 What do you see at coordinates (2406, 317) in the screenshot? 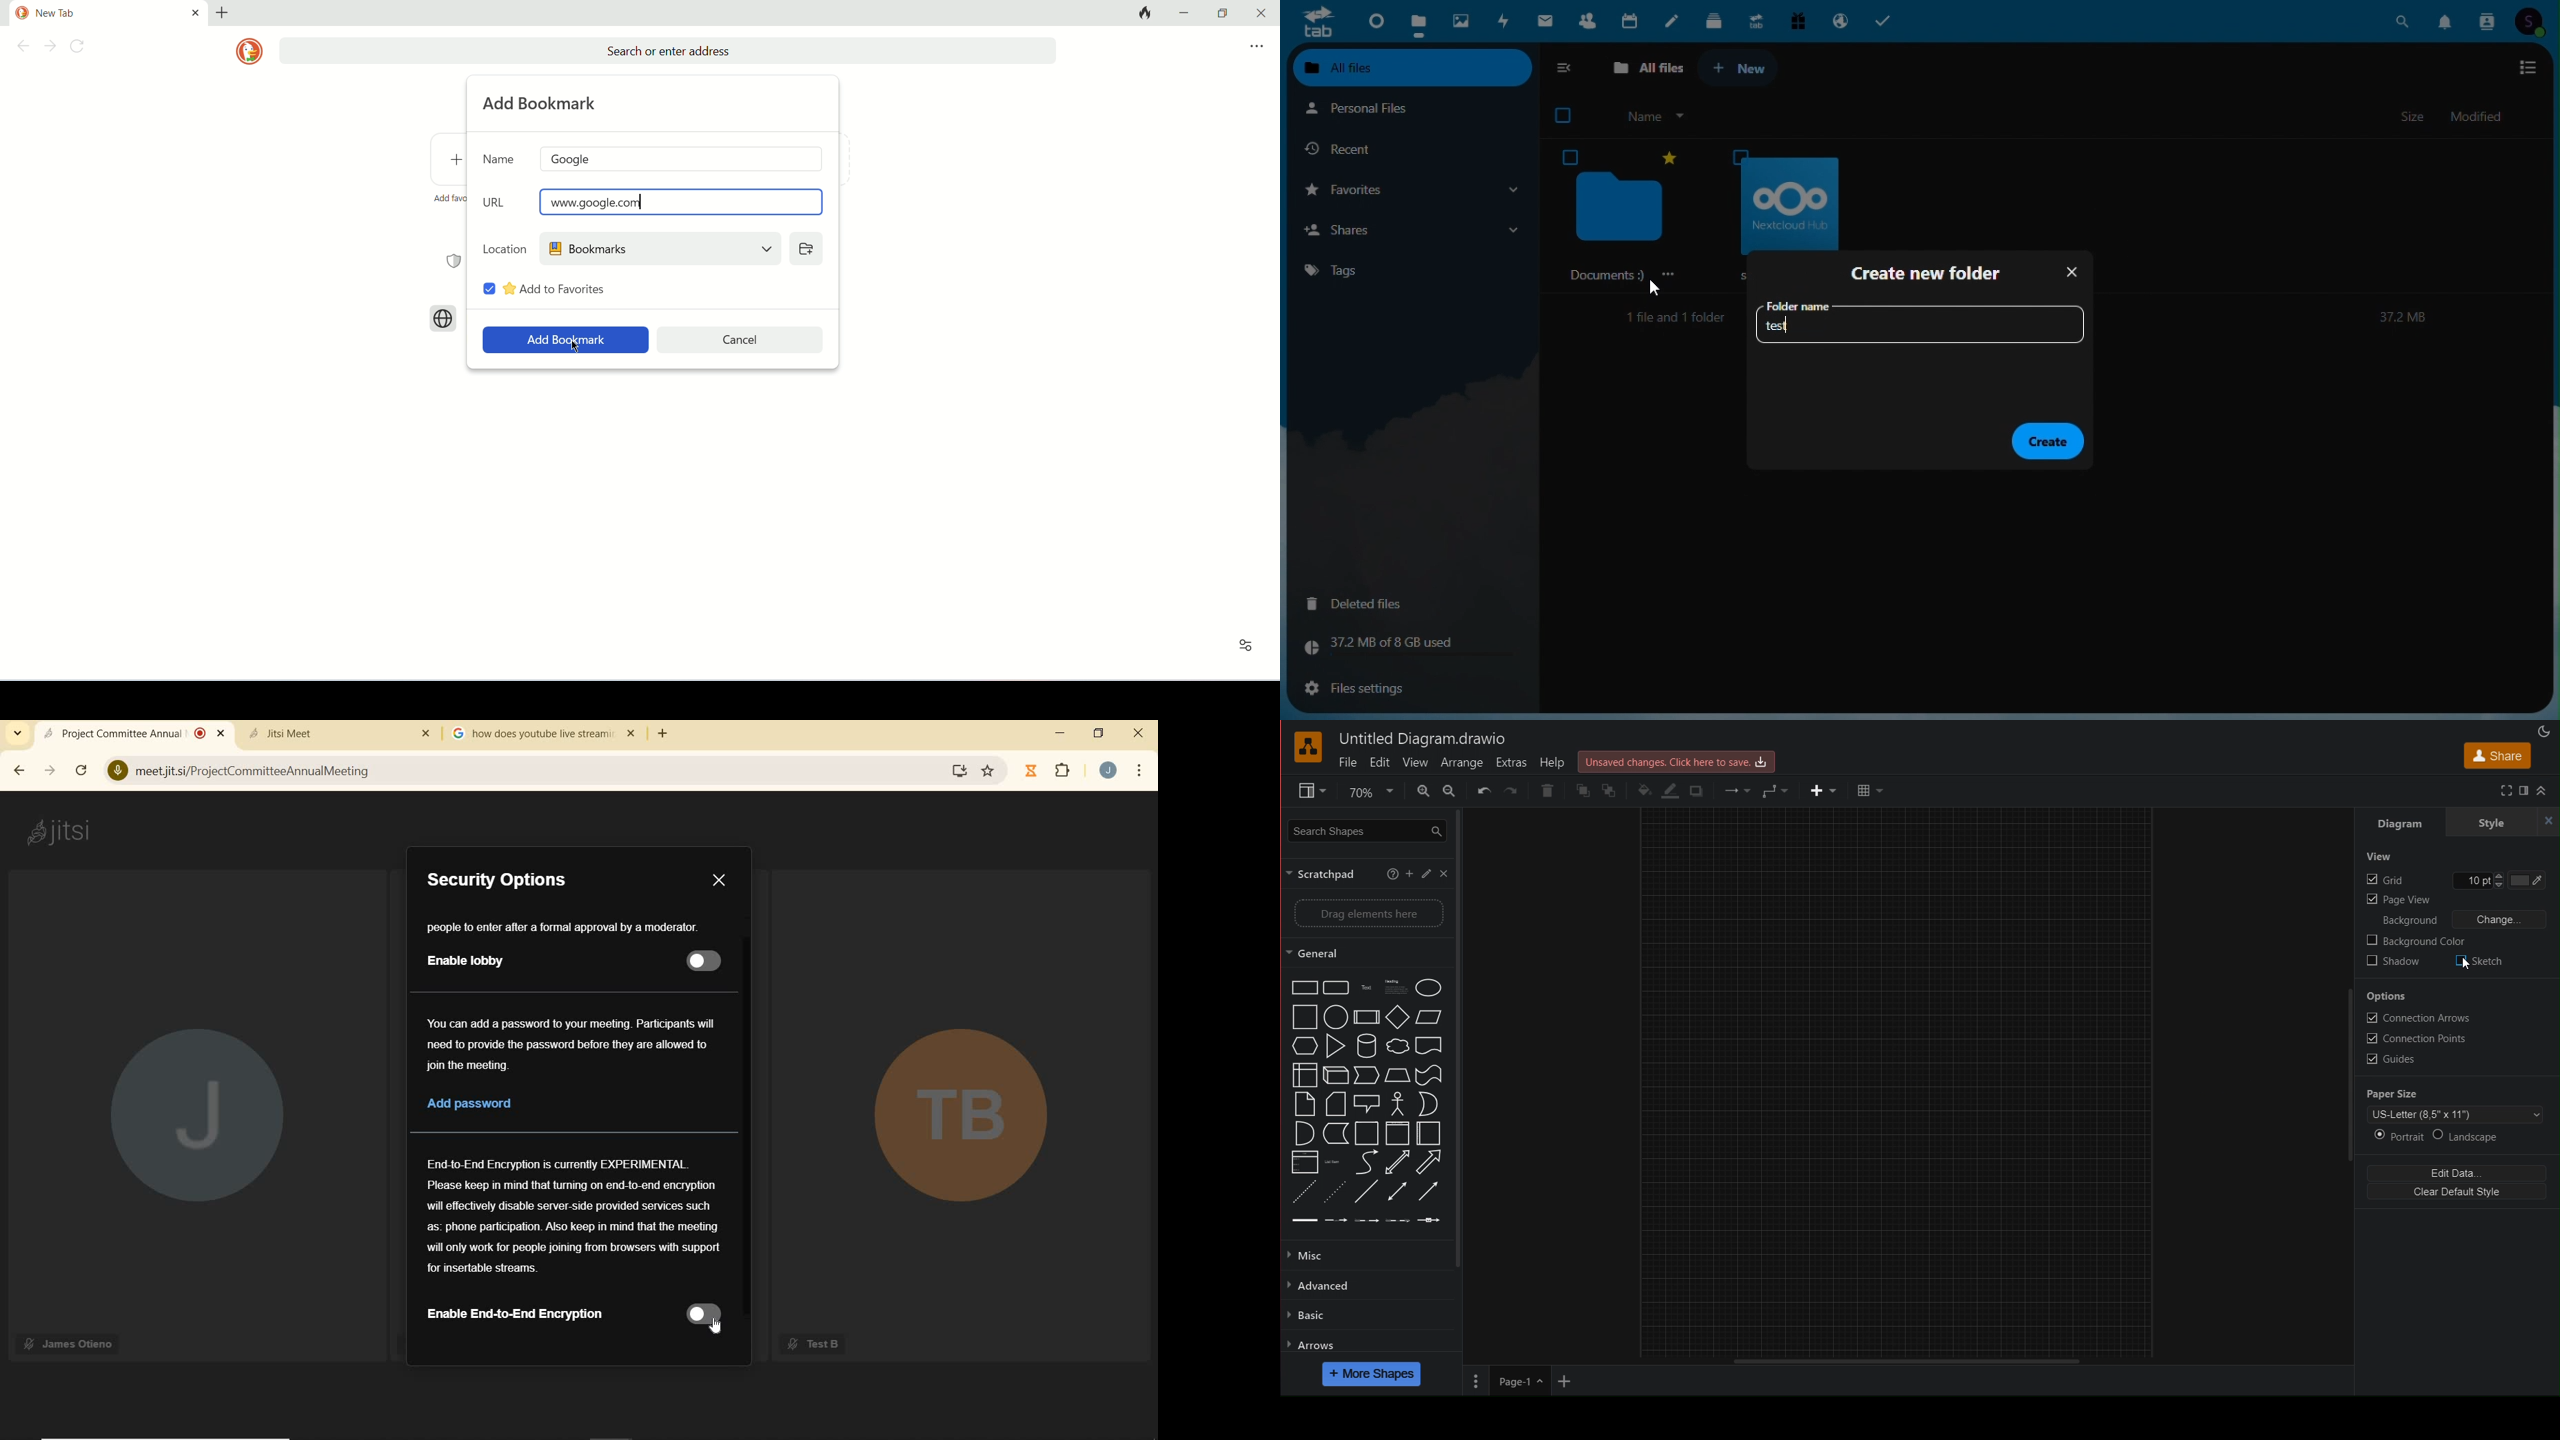
I see `372M8` at bounding box center [2406, 317].